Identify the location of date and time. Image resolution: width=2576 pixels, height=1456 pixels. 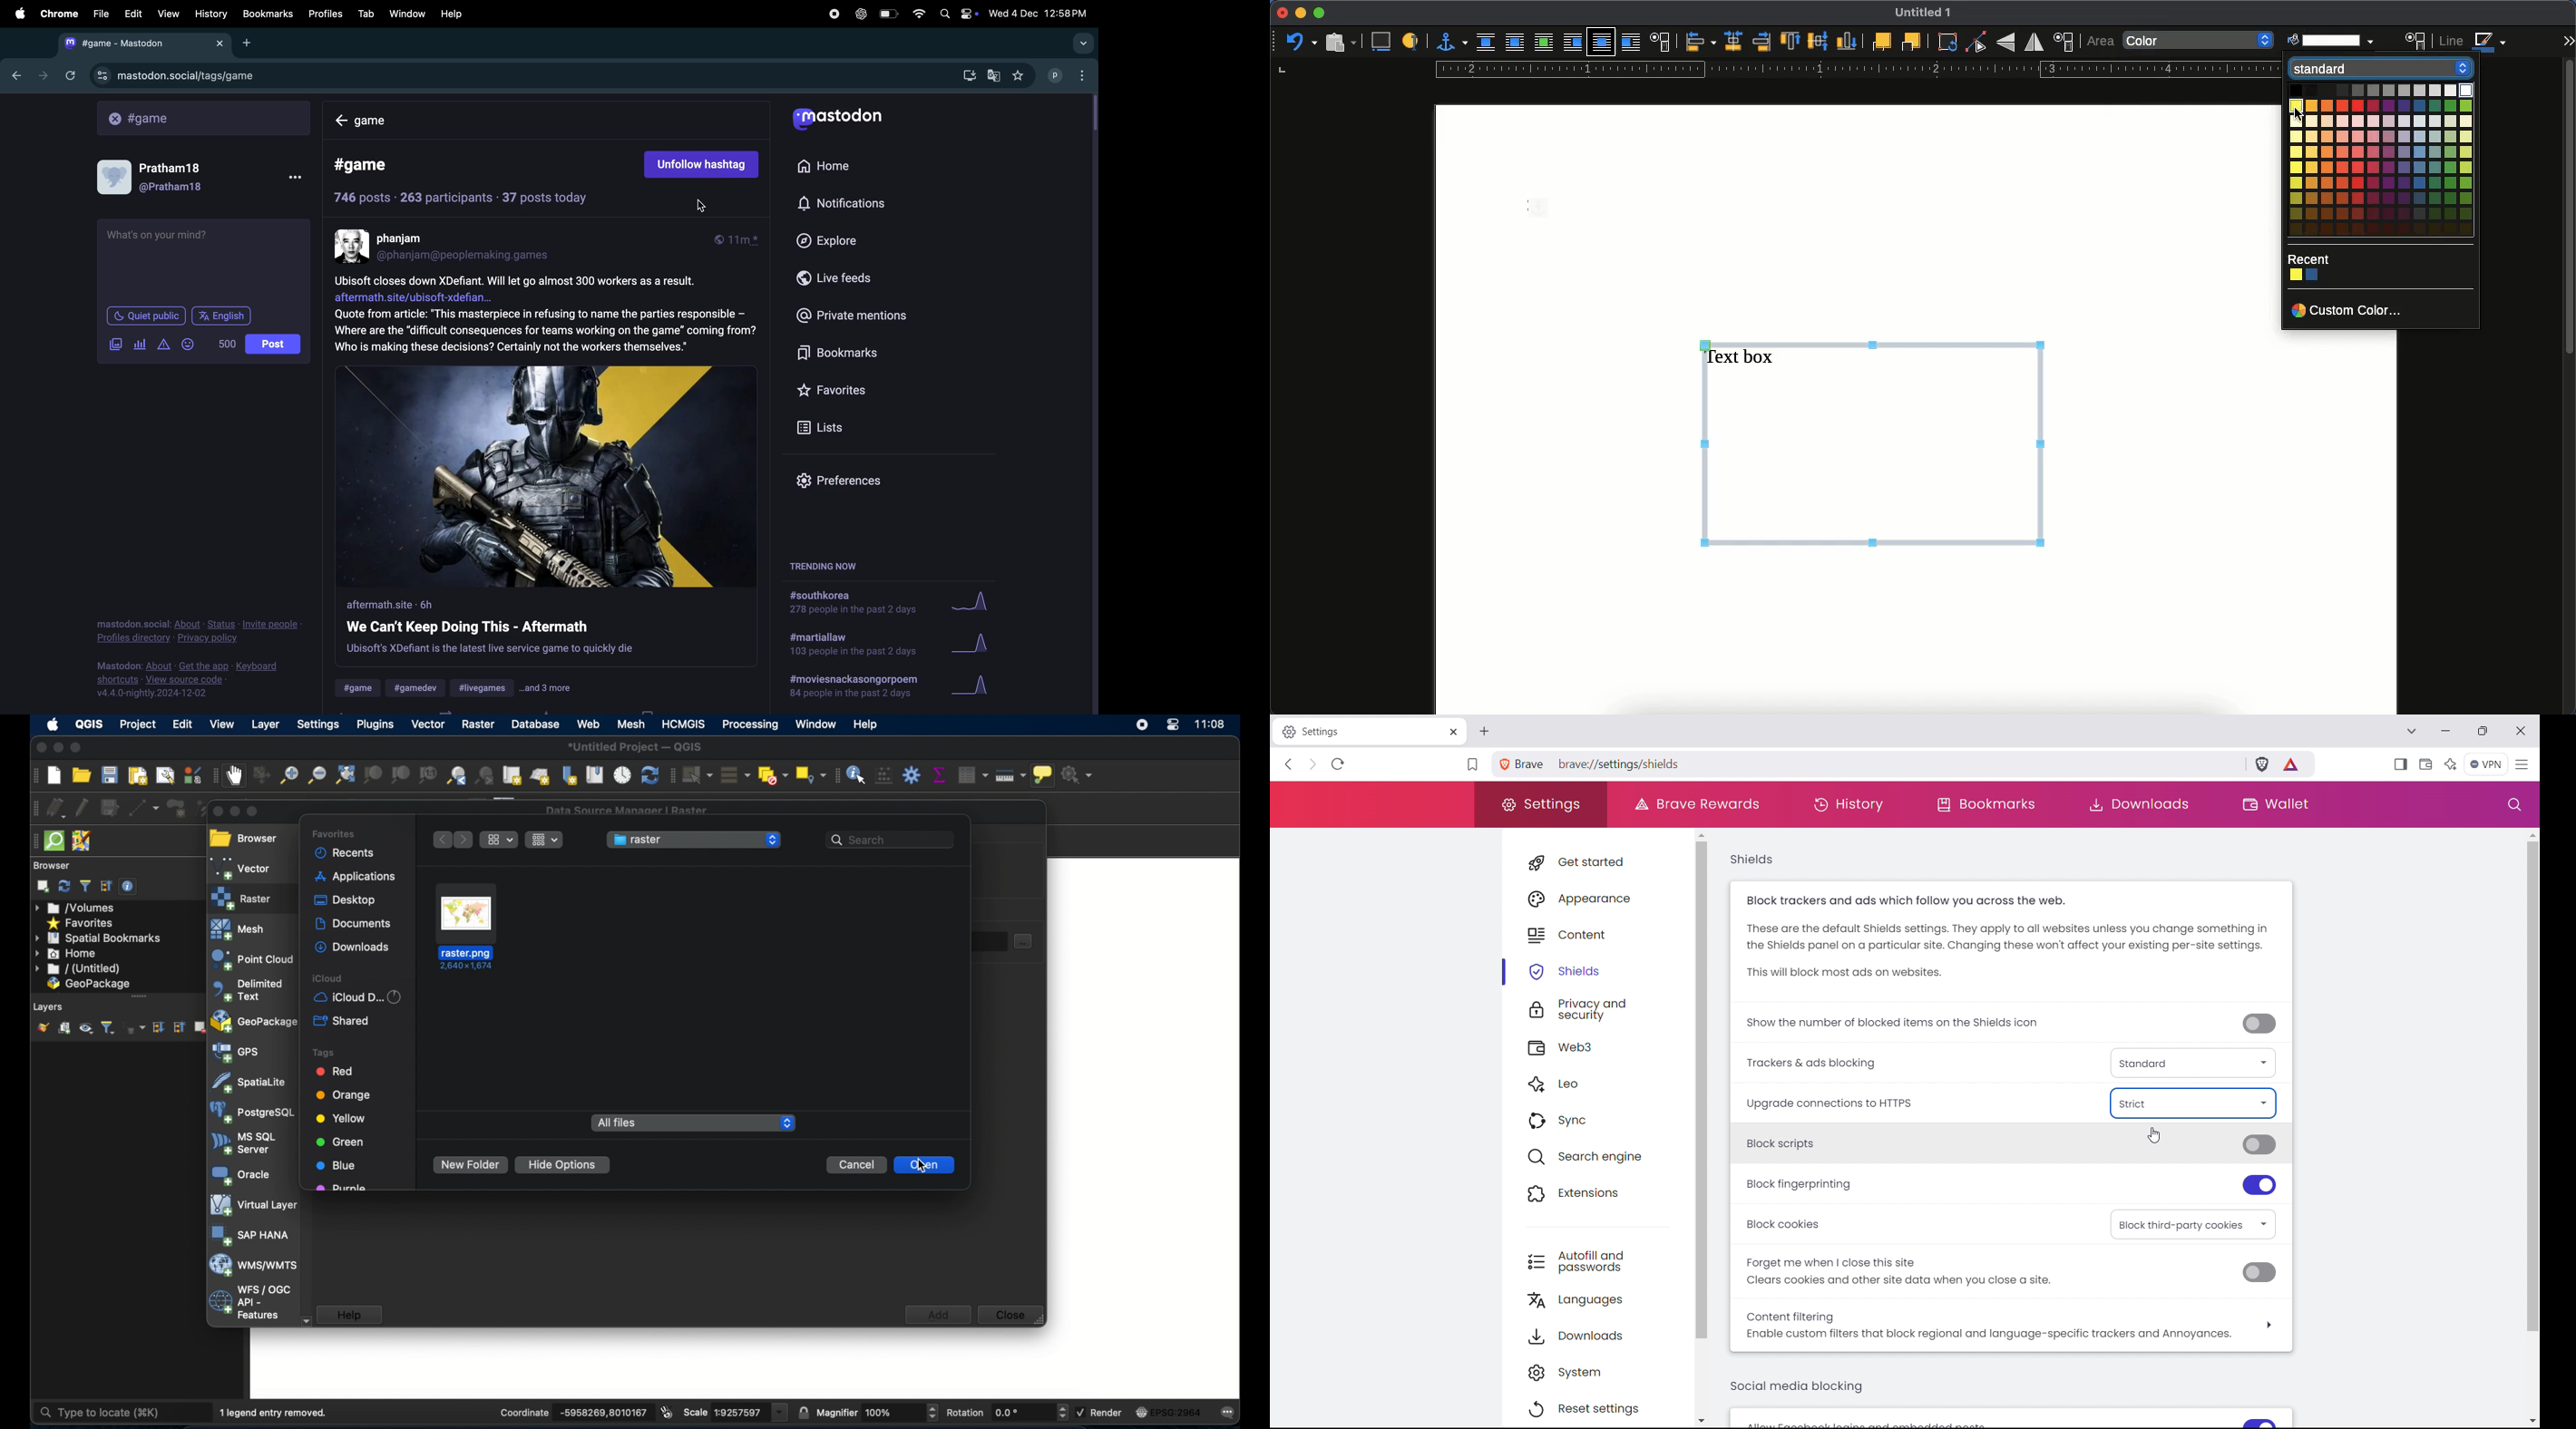
(1040, 14).